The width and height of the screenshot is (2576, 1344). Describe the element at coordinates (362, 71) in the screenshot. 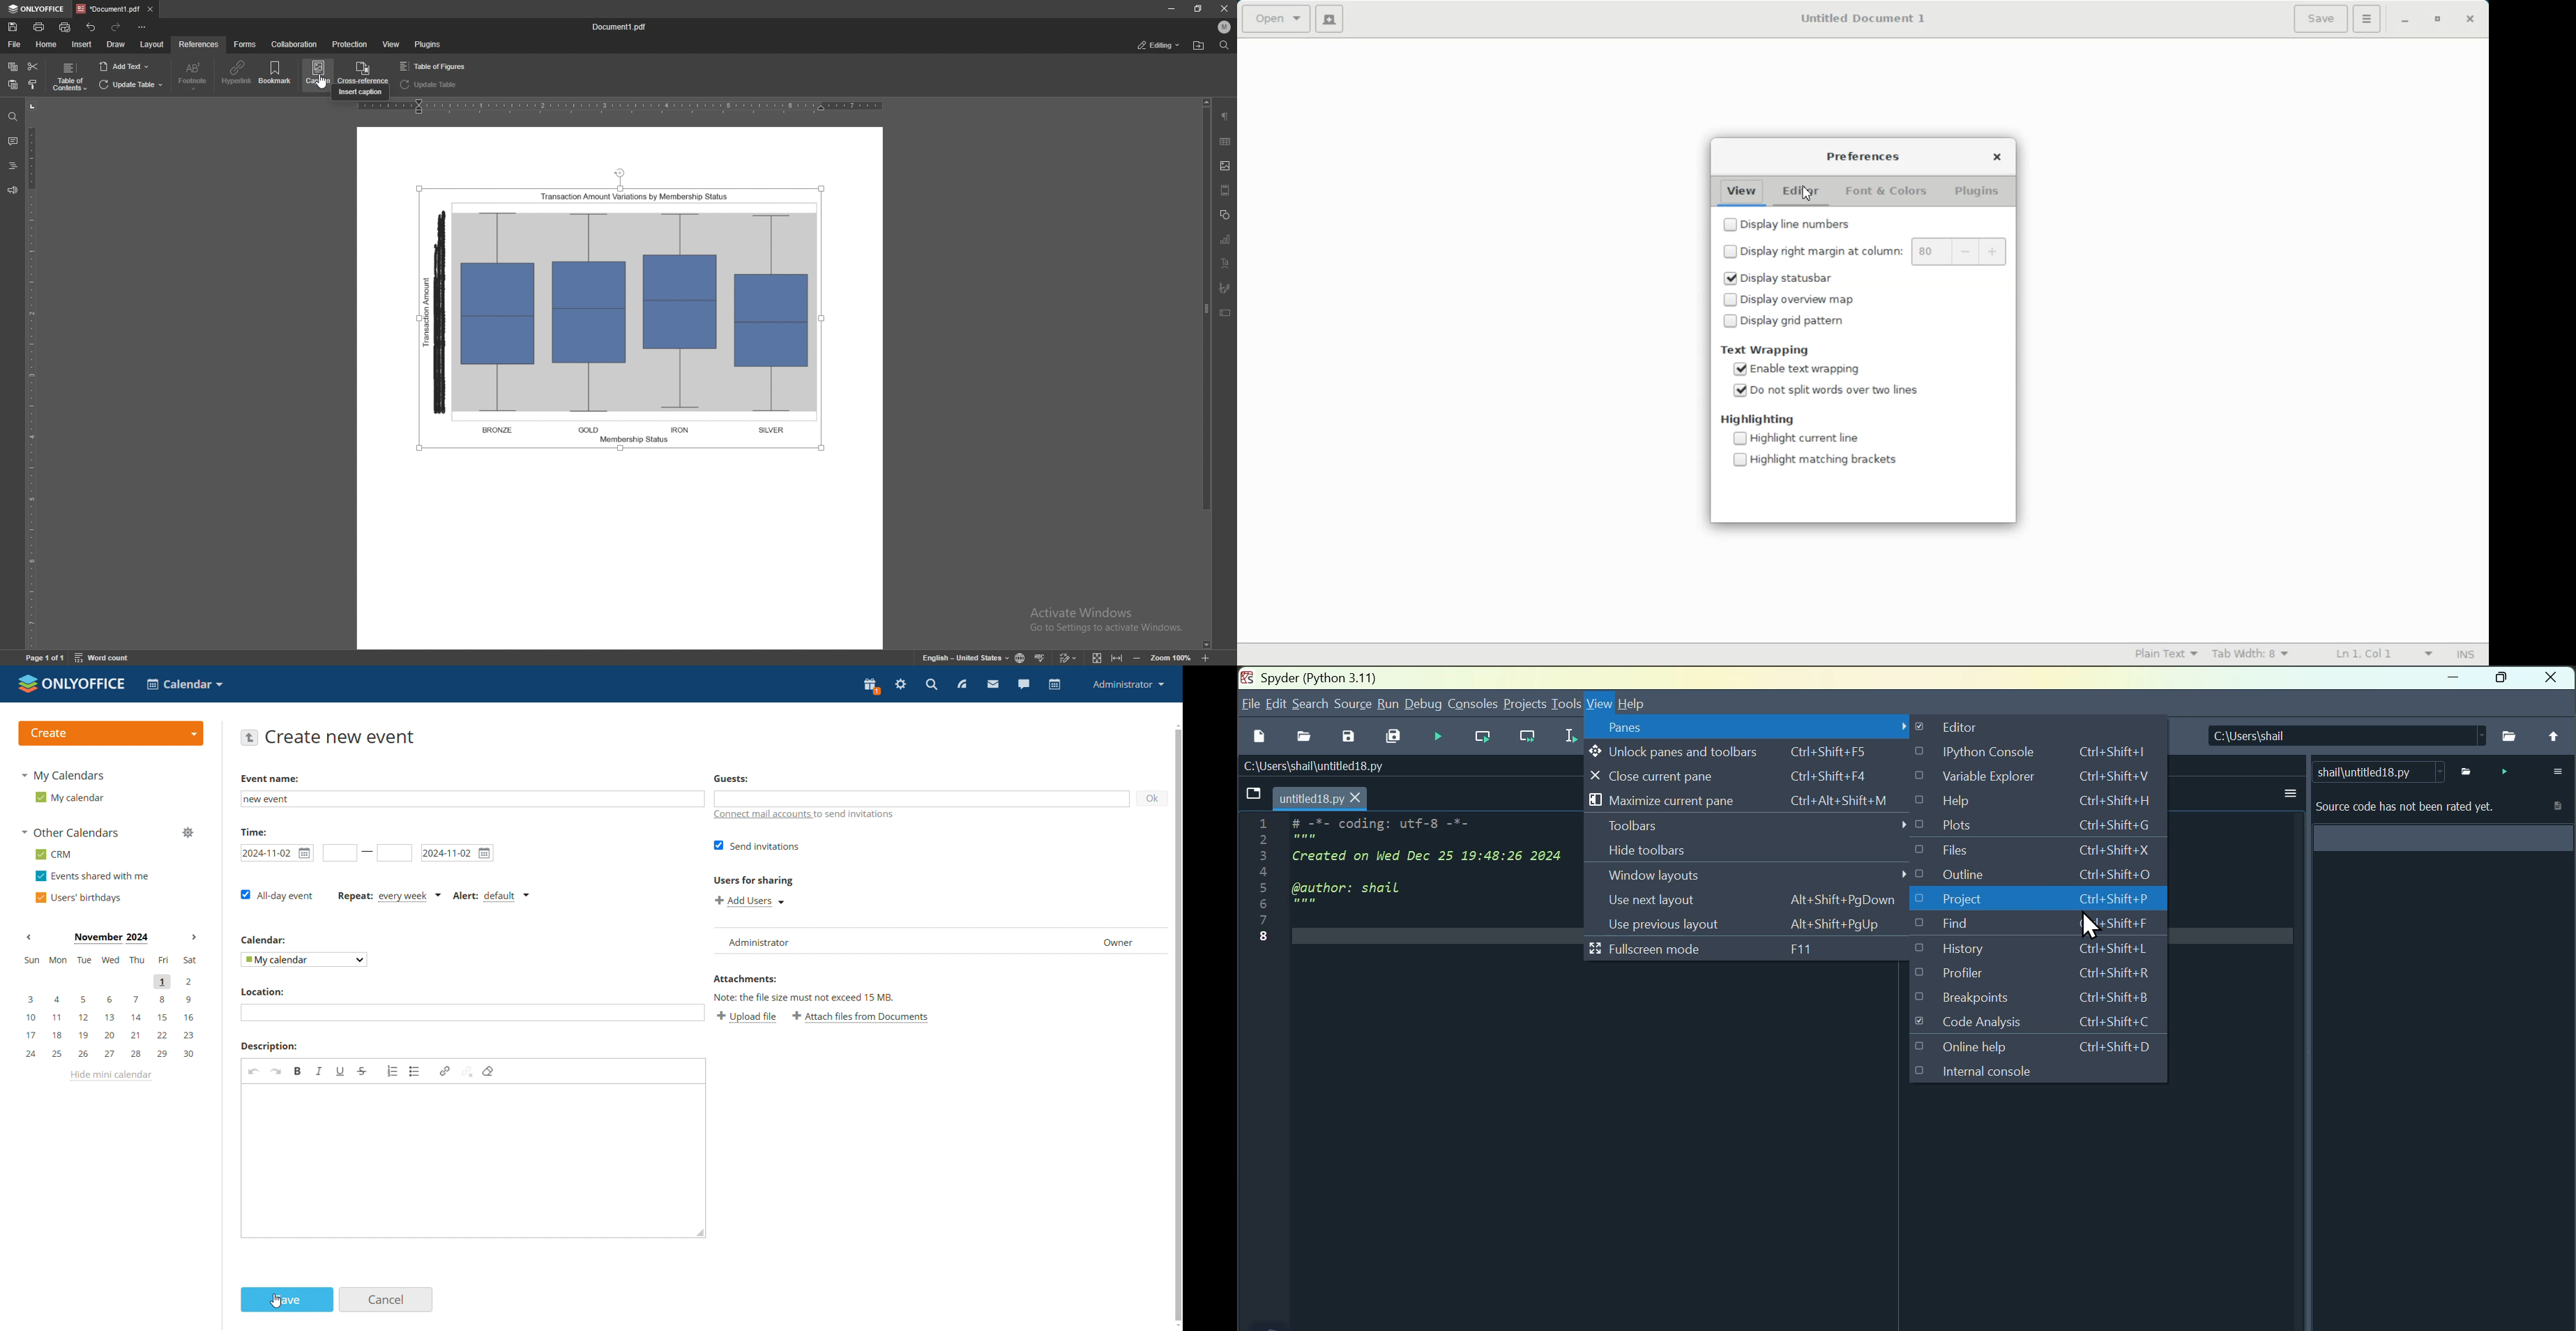

I see `cross references` at that location.